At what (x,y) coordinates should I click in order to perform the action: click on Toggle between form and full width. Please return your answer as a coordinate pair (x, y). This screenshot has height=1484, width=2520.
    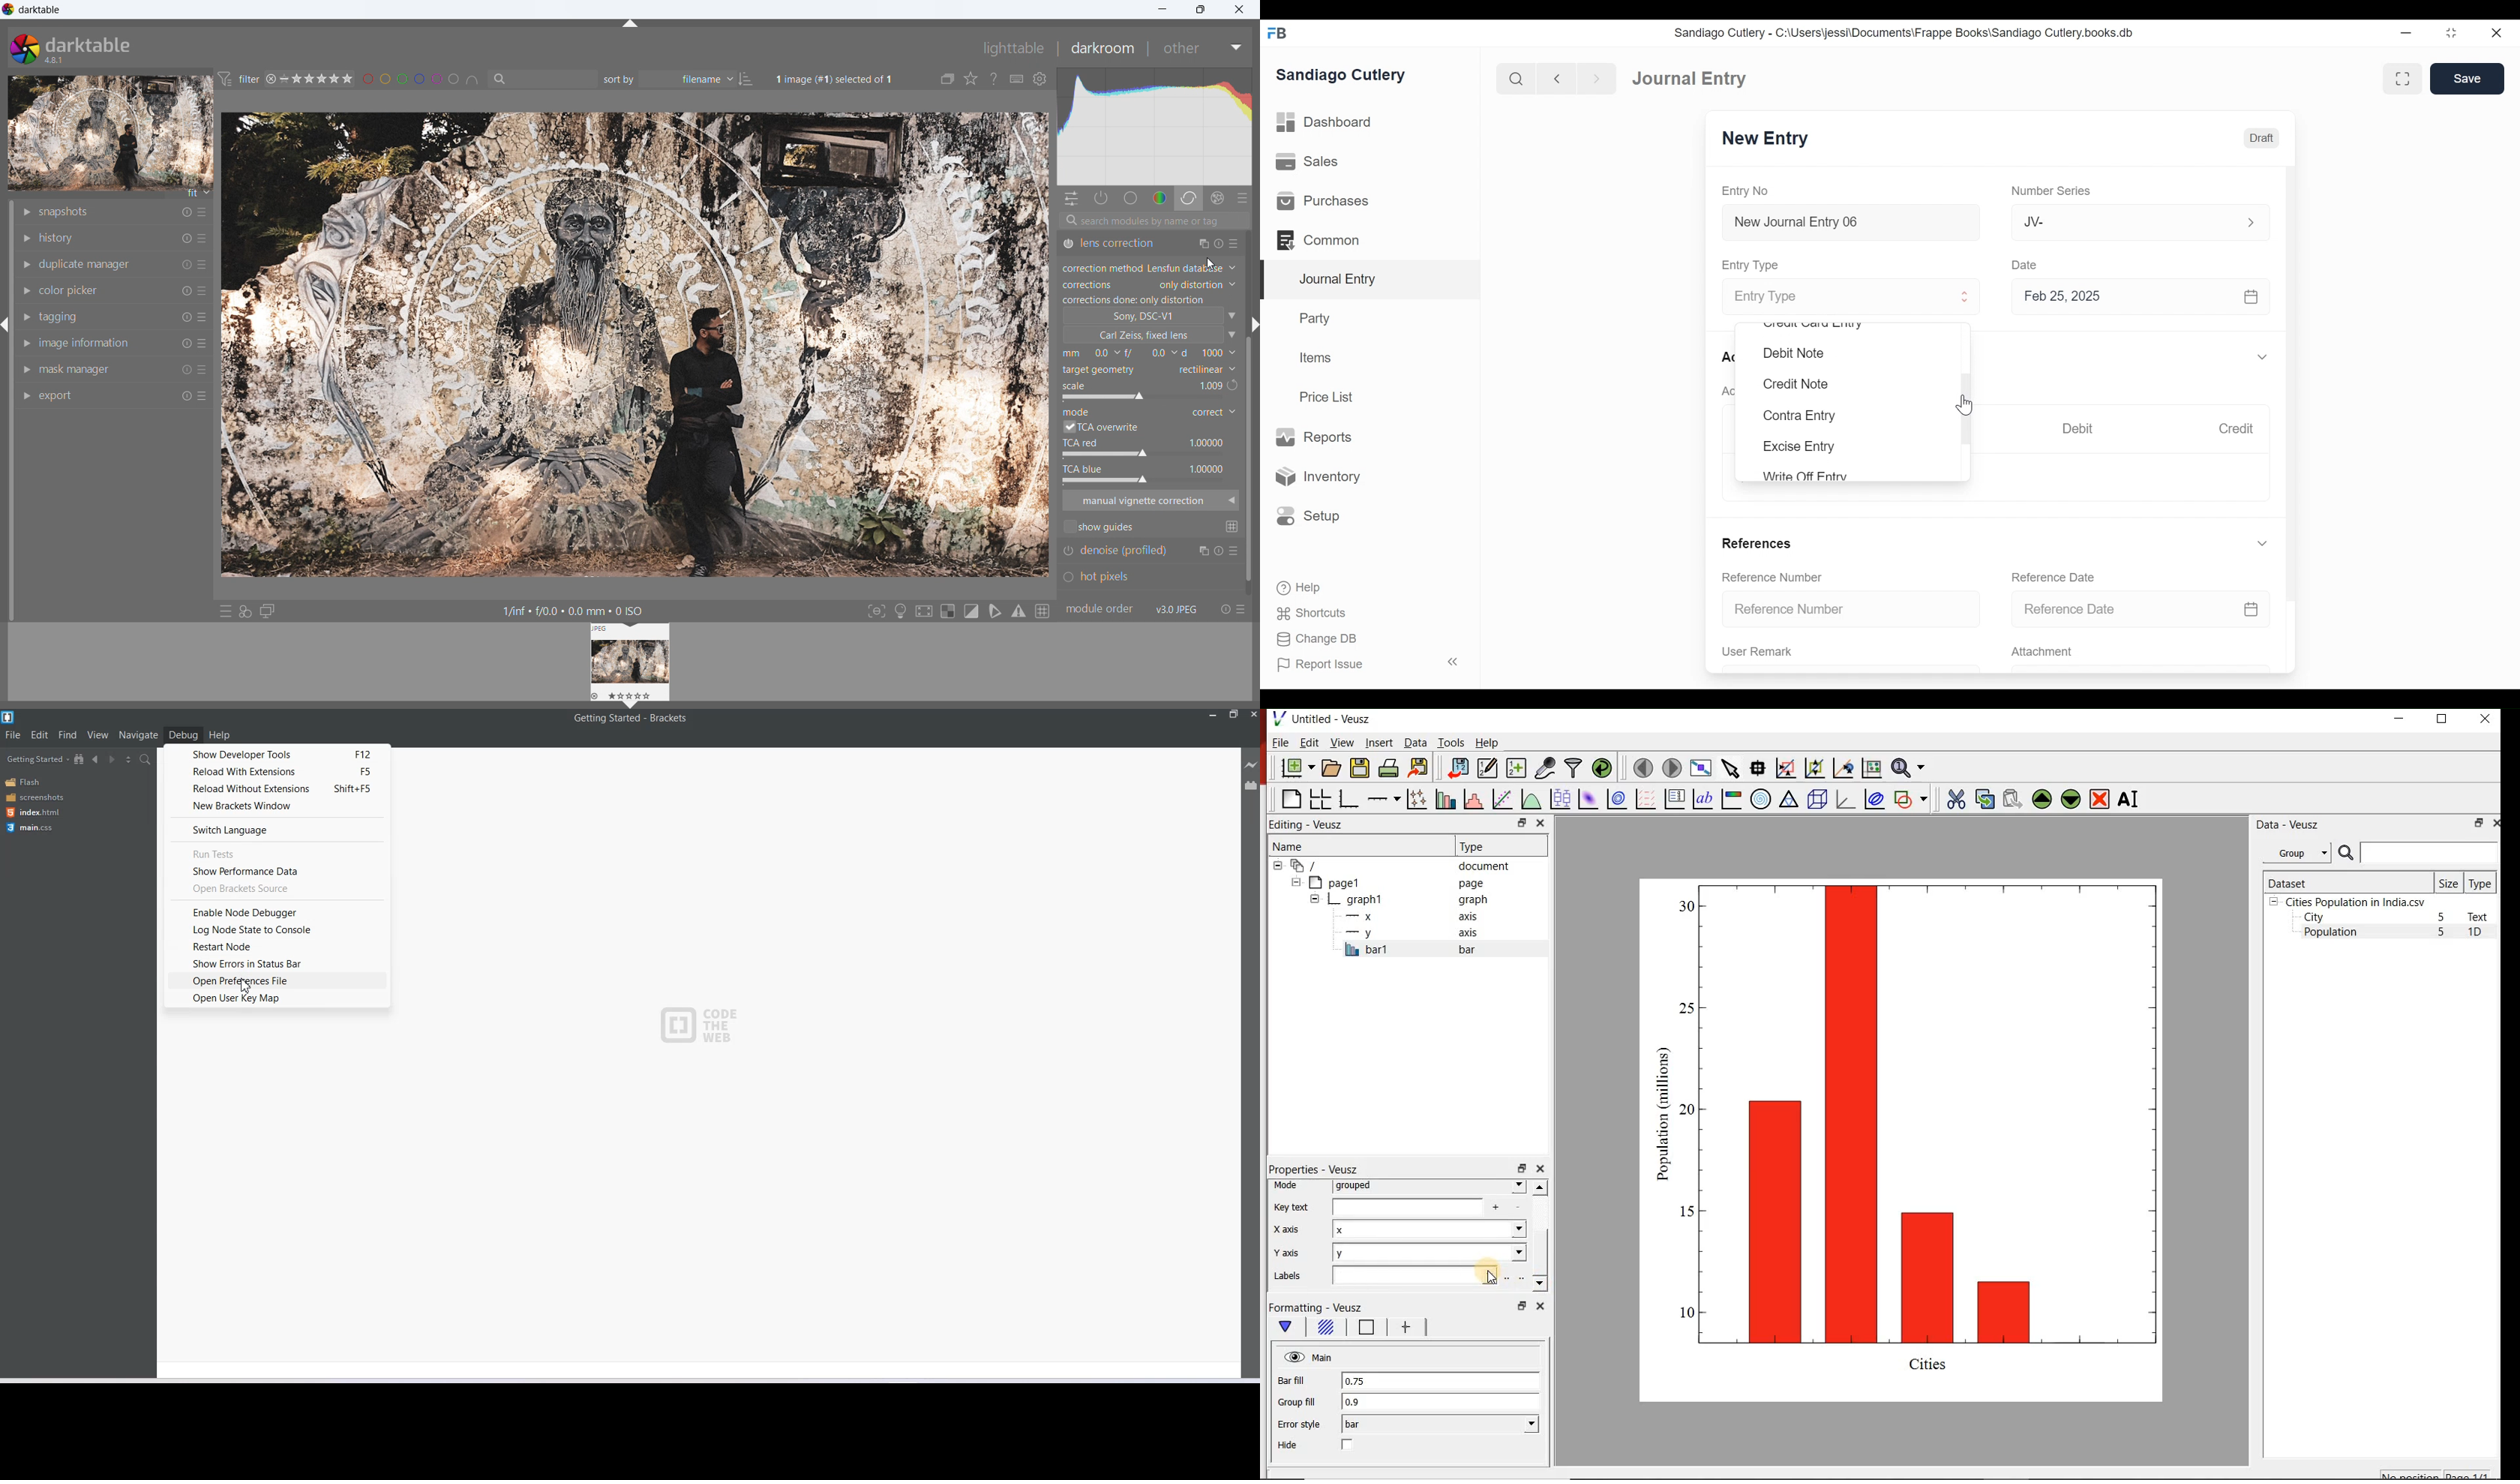
    Looking at the image, I should click on (2403, 79).